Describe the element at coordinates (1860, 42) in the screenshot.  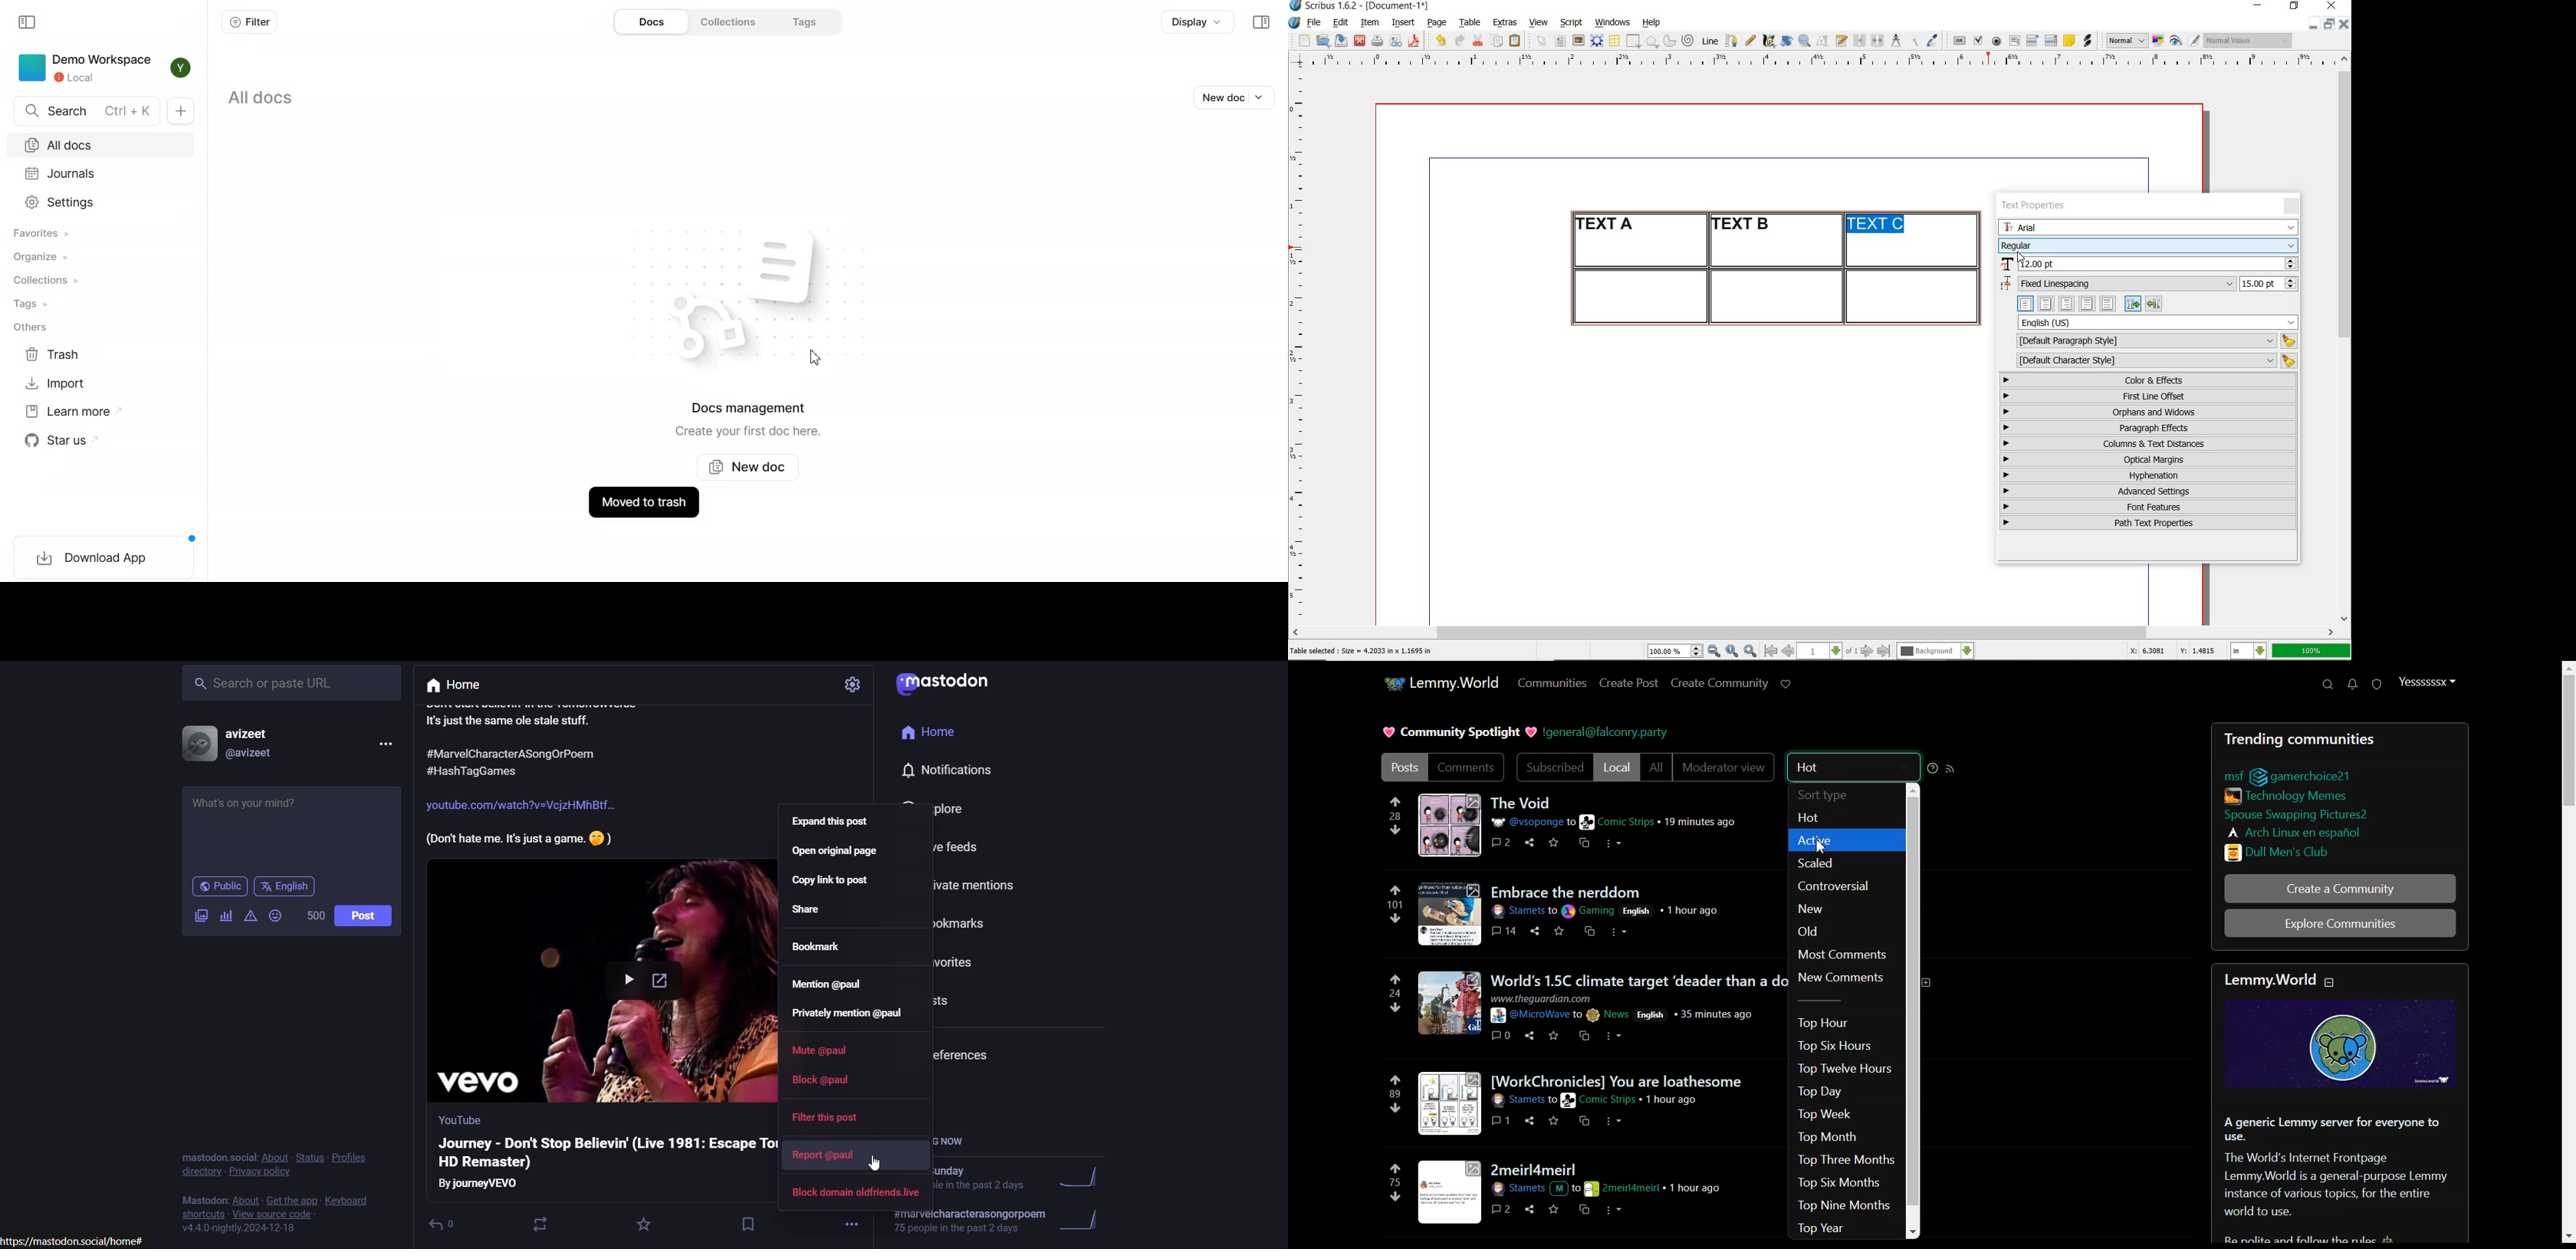
I see `link text frames` at that location.